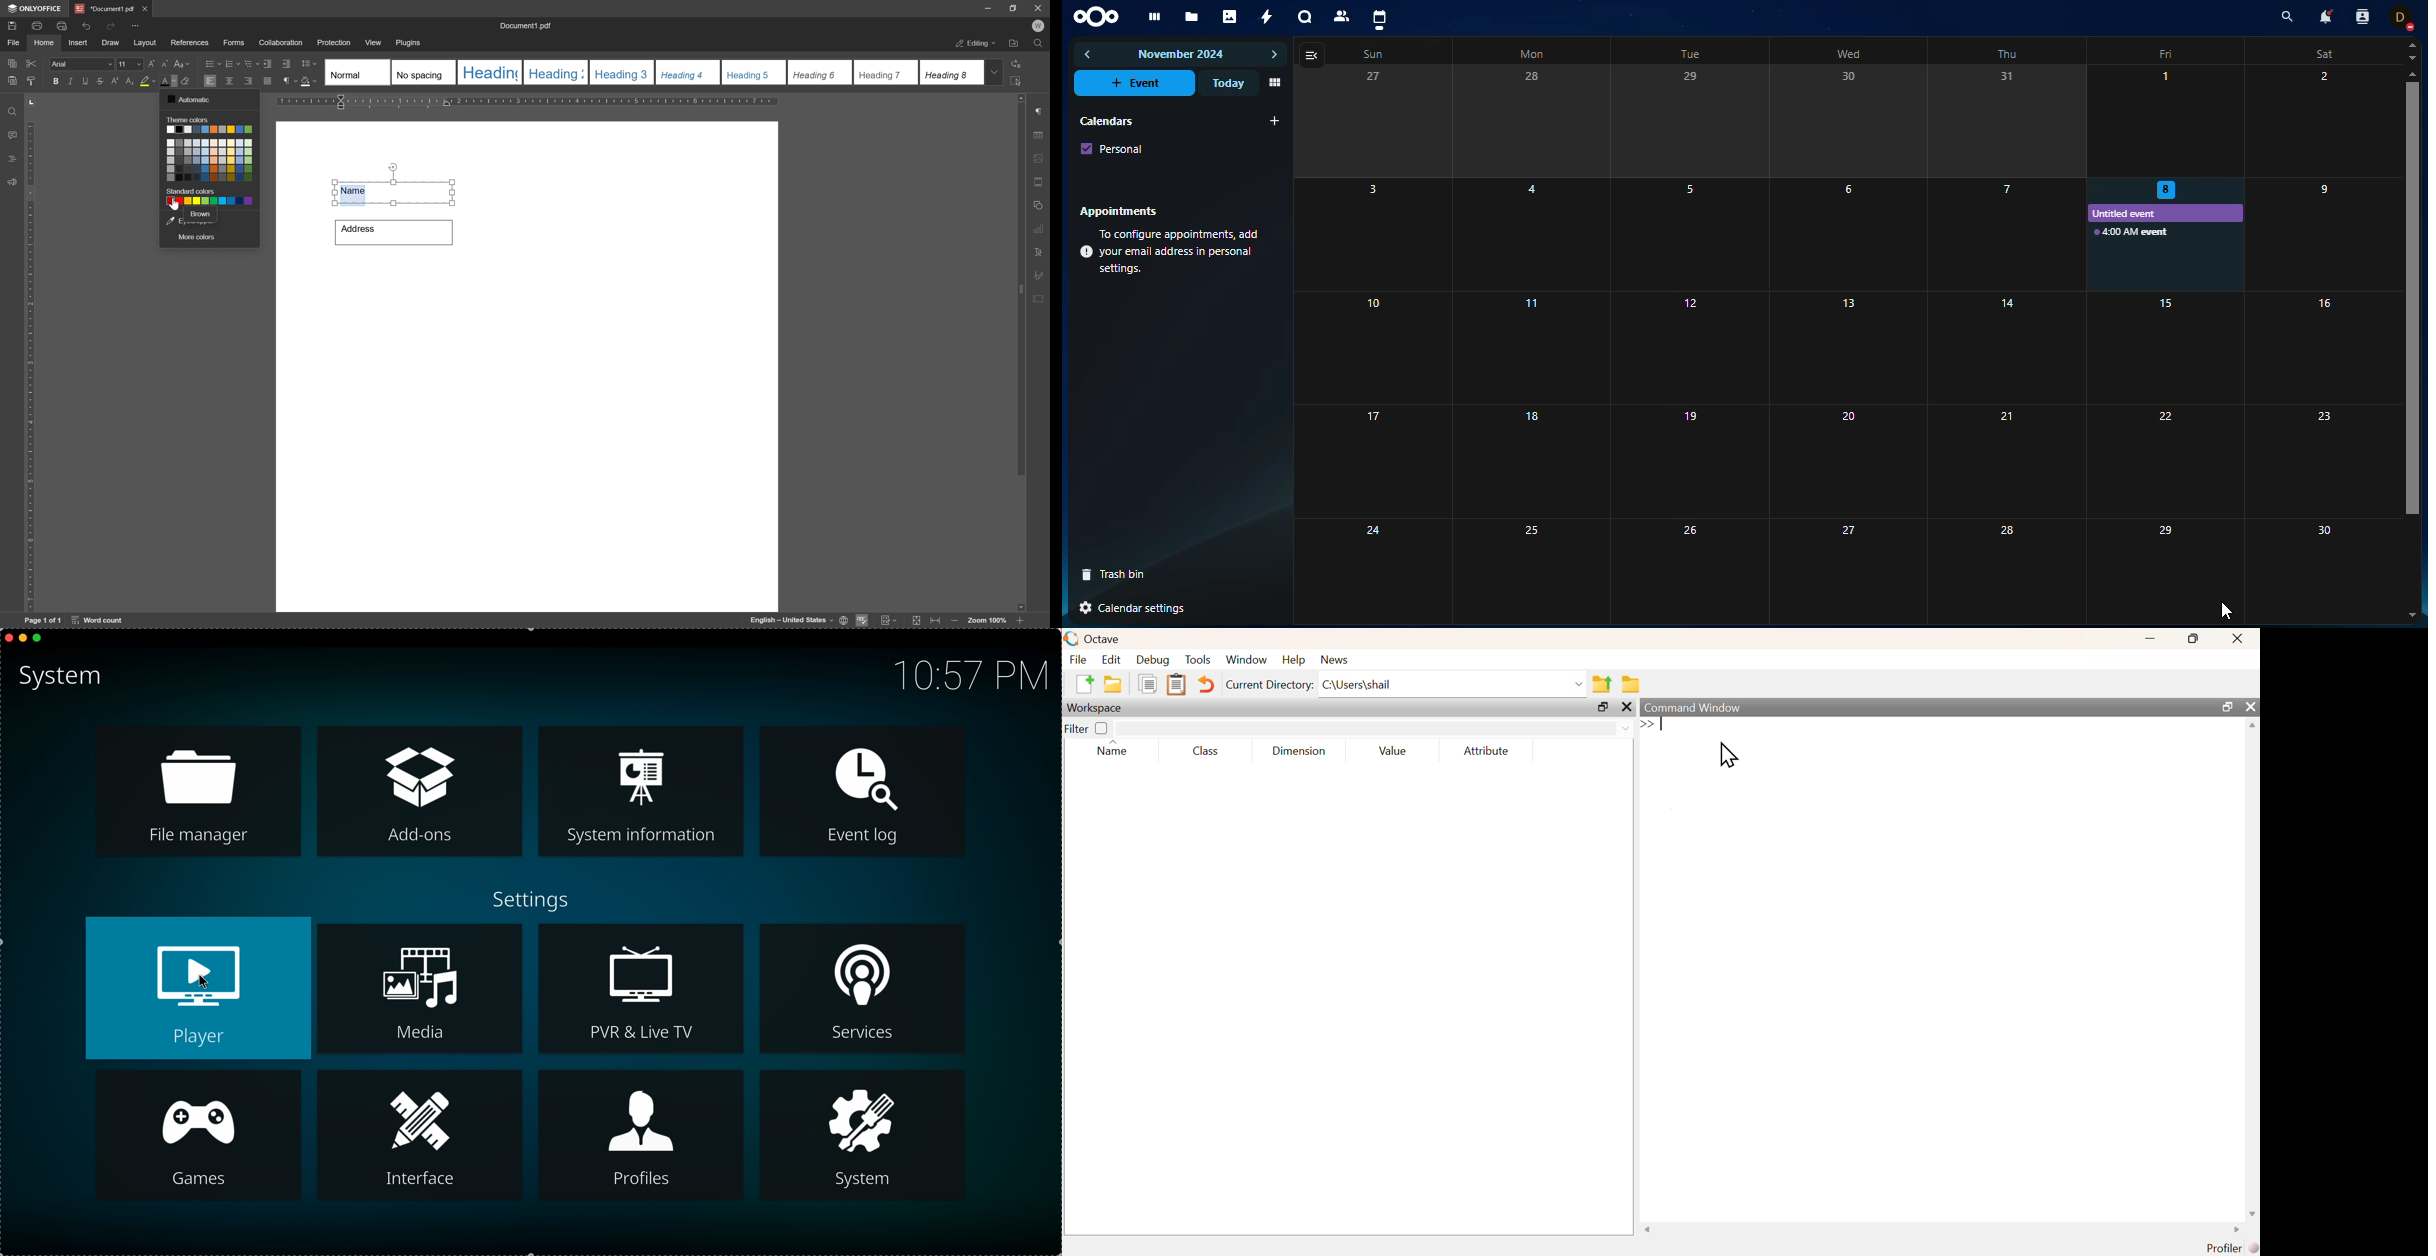 The image size is (2436, 1260). Describe the element at coordinates (166, 64) in the screenshot. I see `decrement font size` at that location.